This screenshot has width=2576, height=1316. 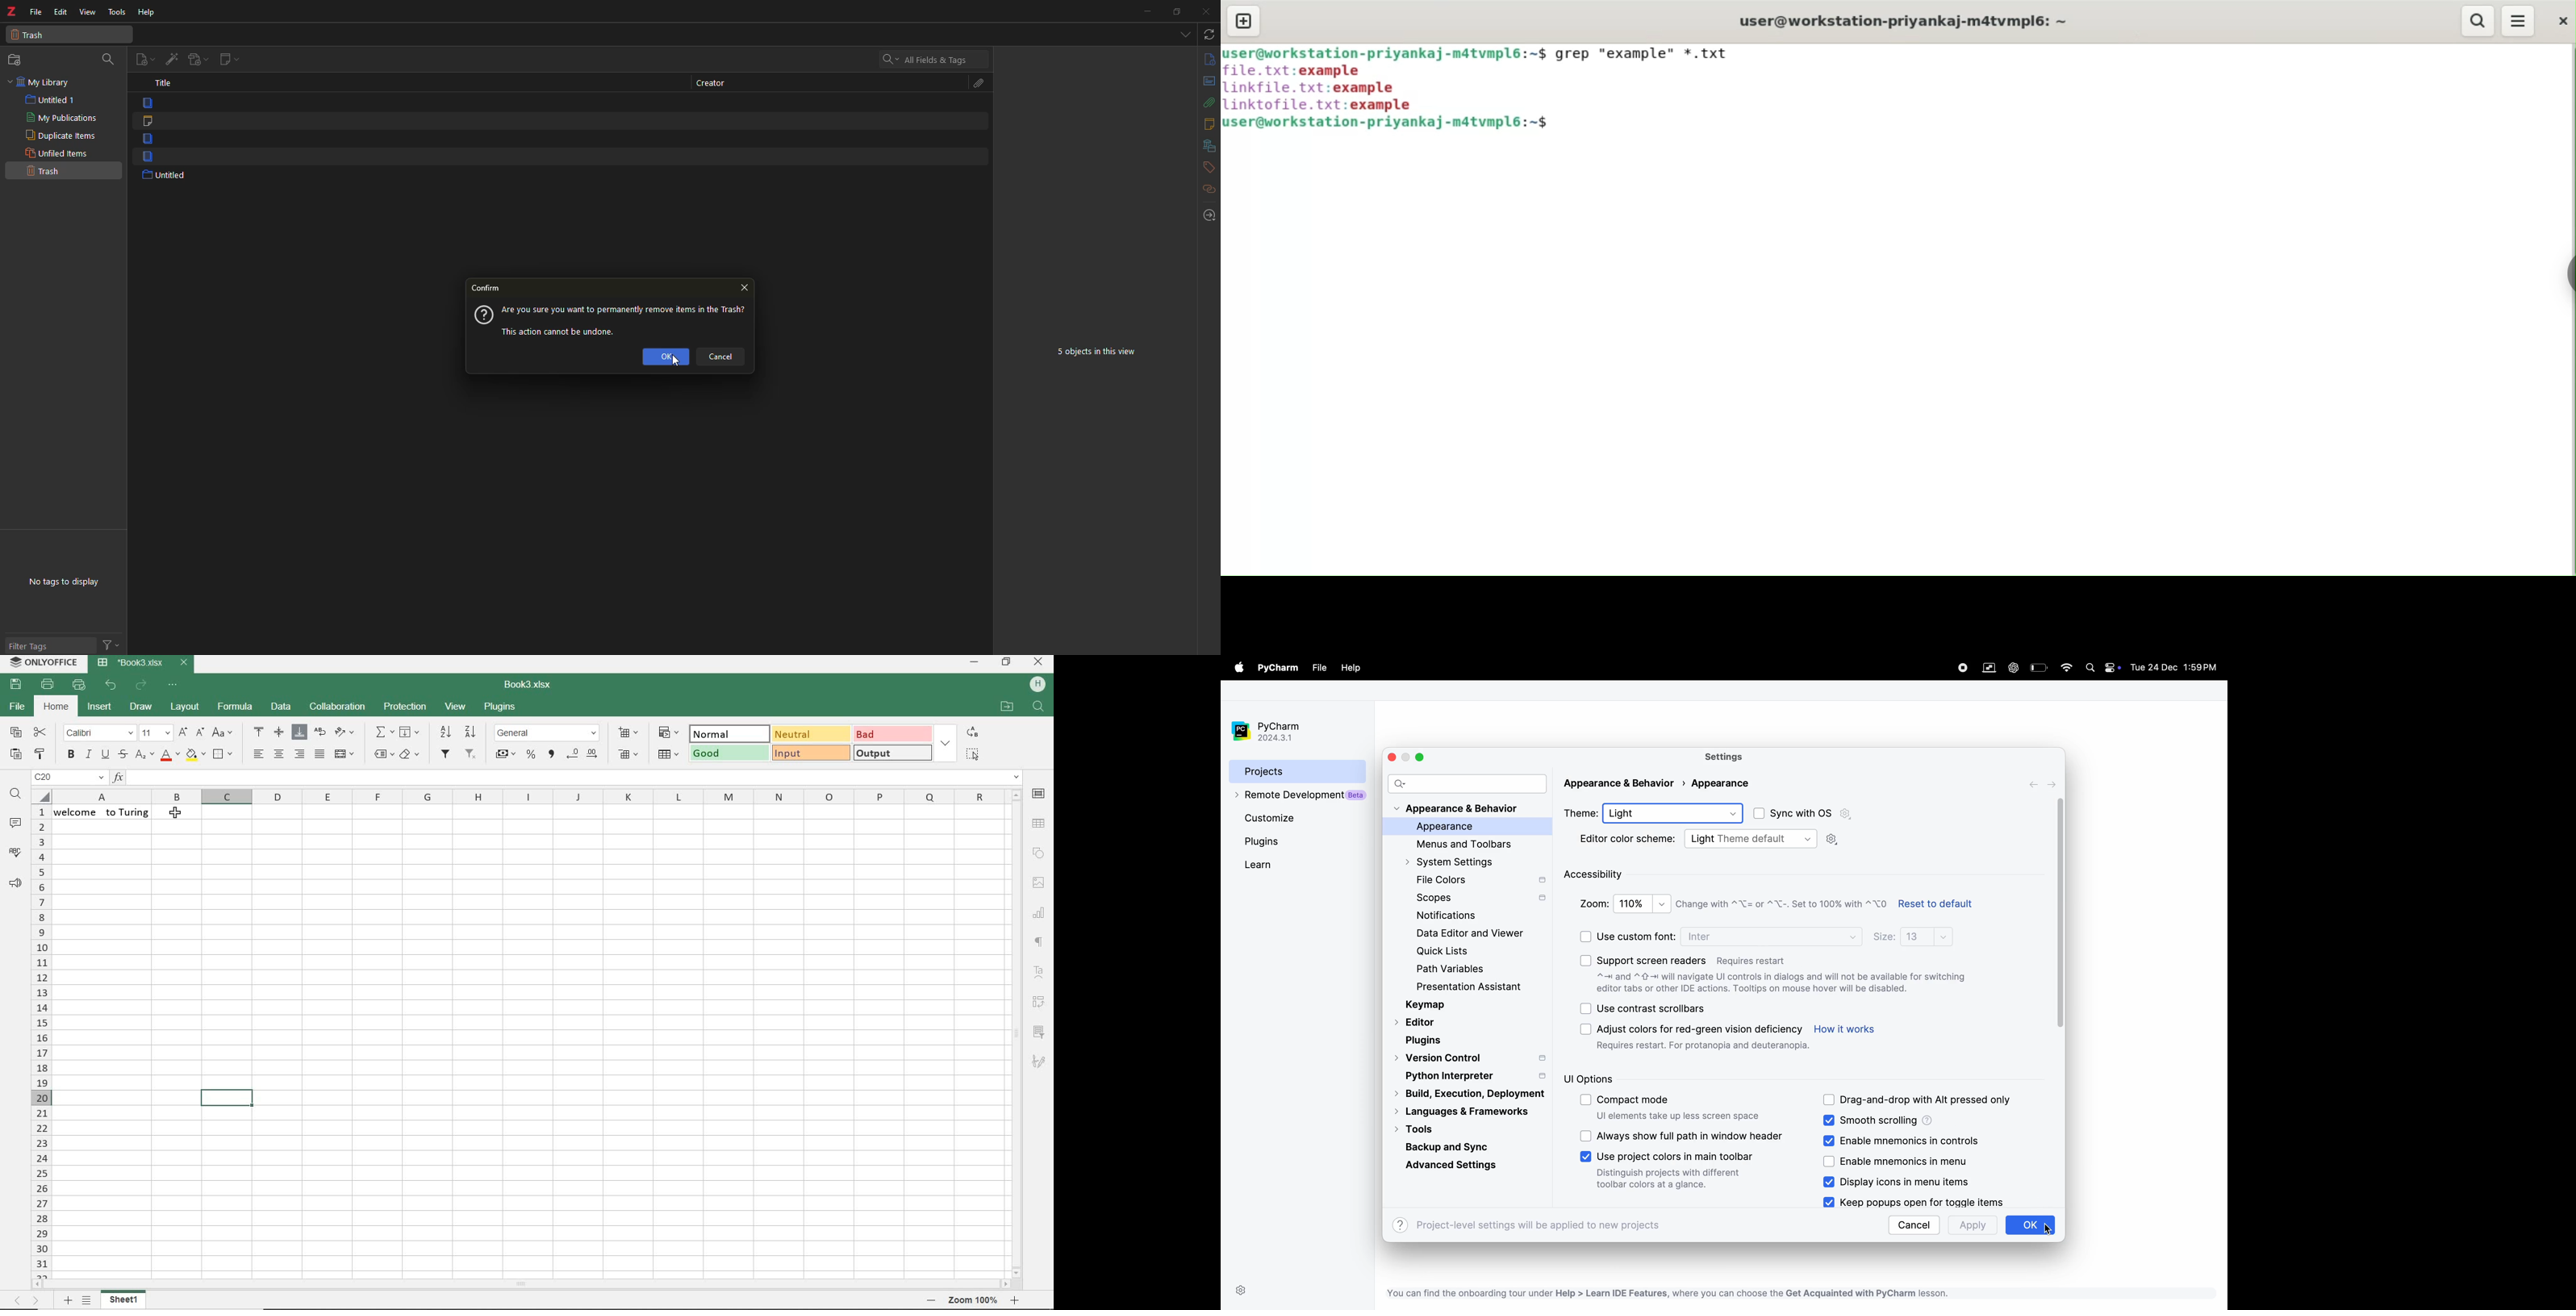 What do you see at coordinates (1146, 11) in the screenshot?
I see `minimize` at bounding box center [1146, 11].